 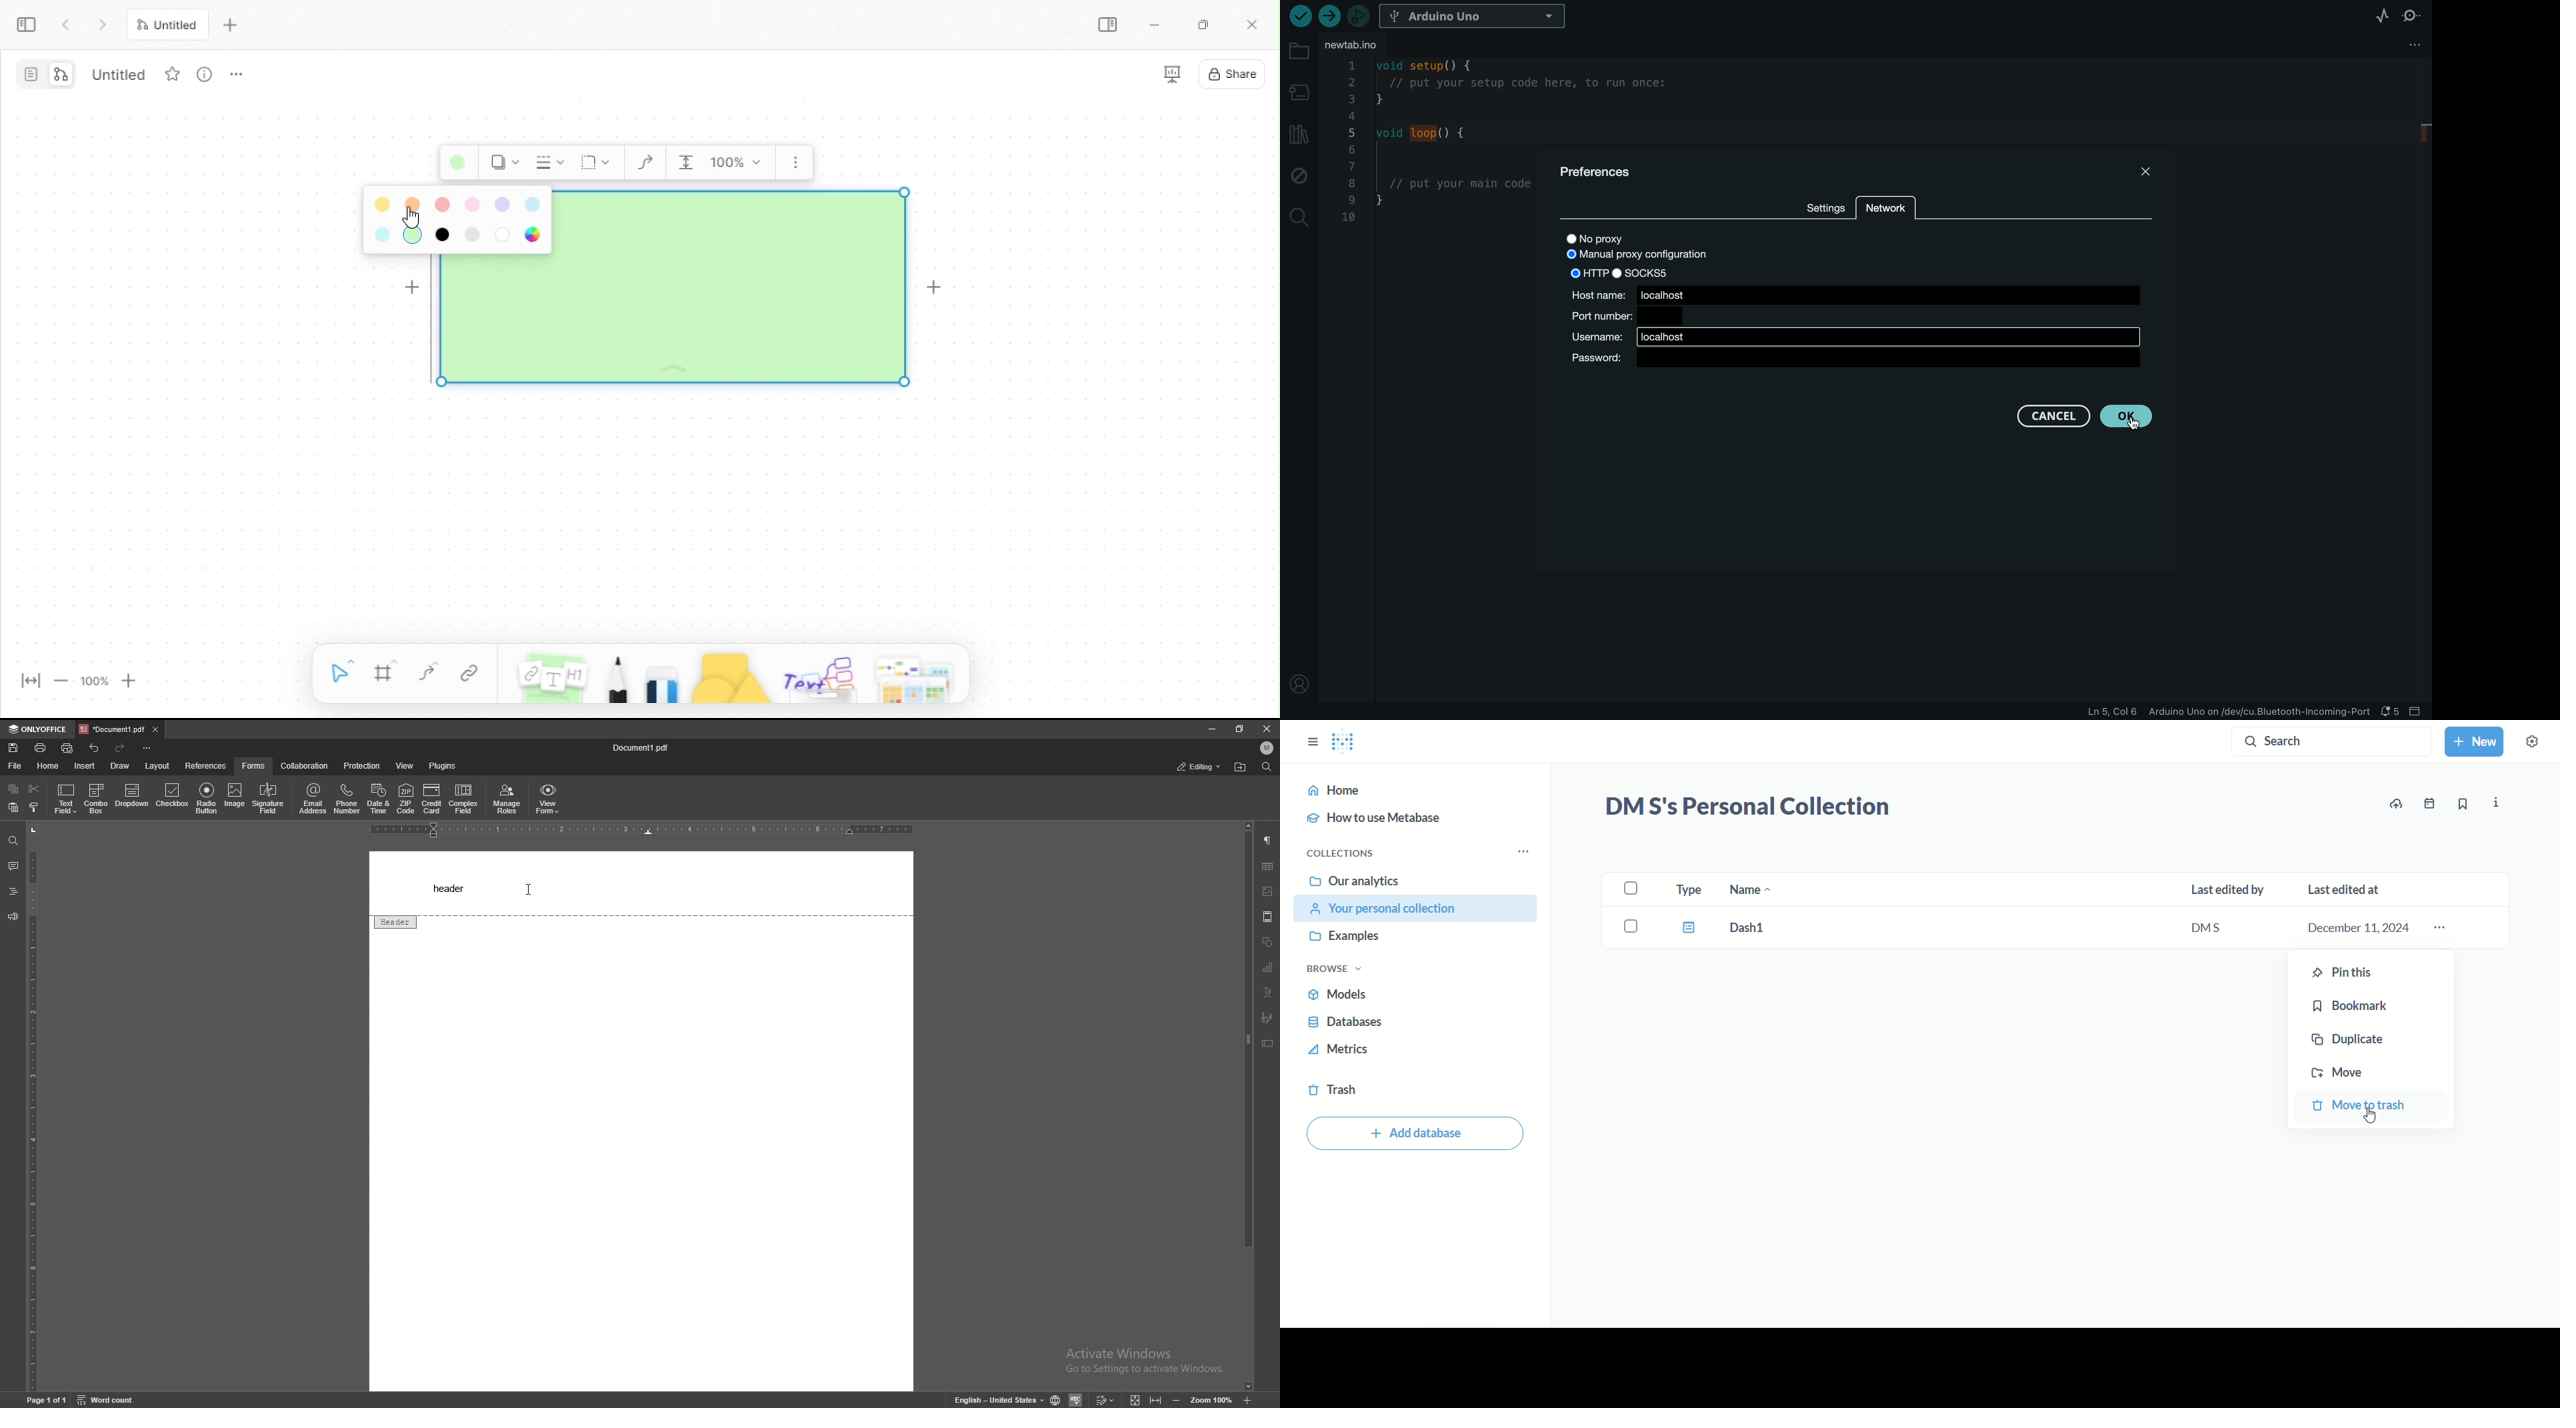 I want to click on copy style, so click(x=35, y=808).